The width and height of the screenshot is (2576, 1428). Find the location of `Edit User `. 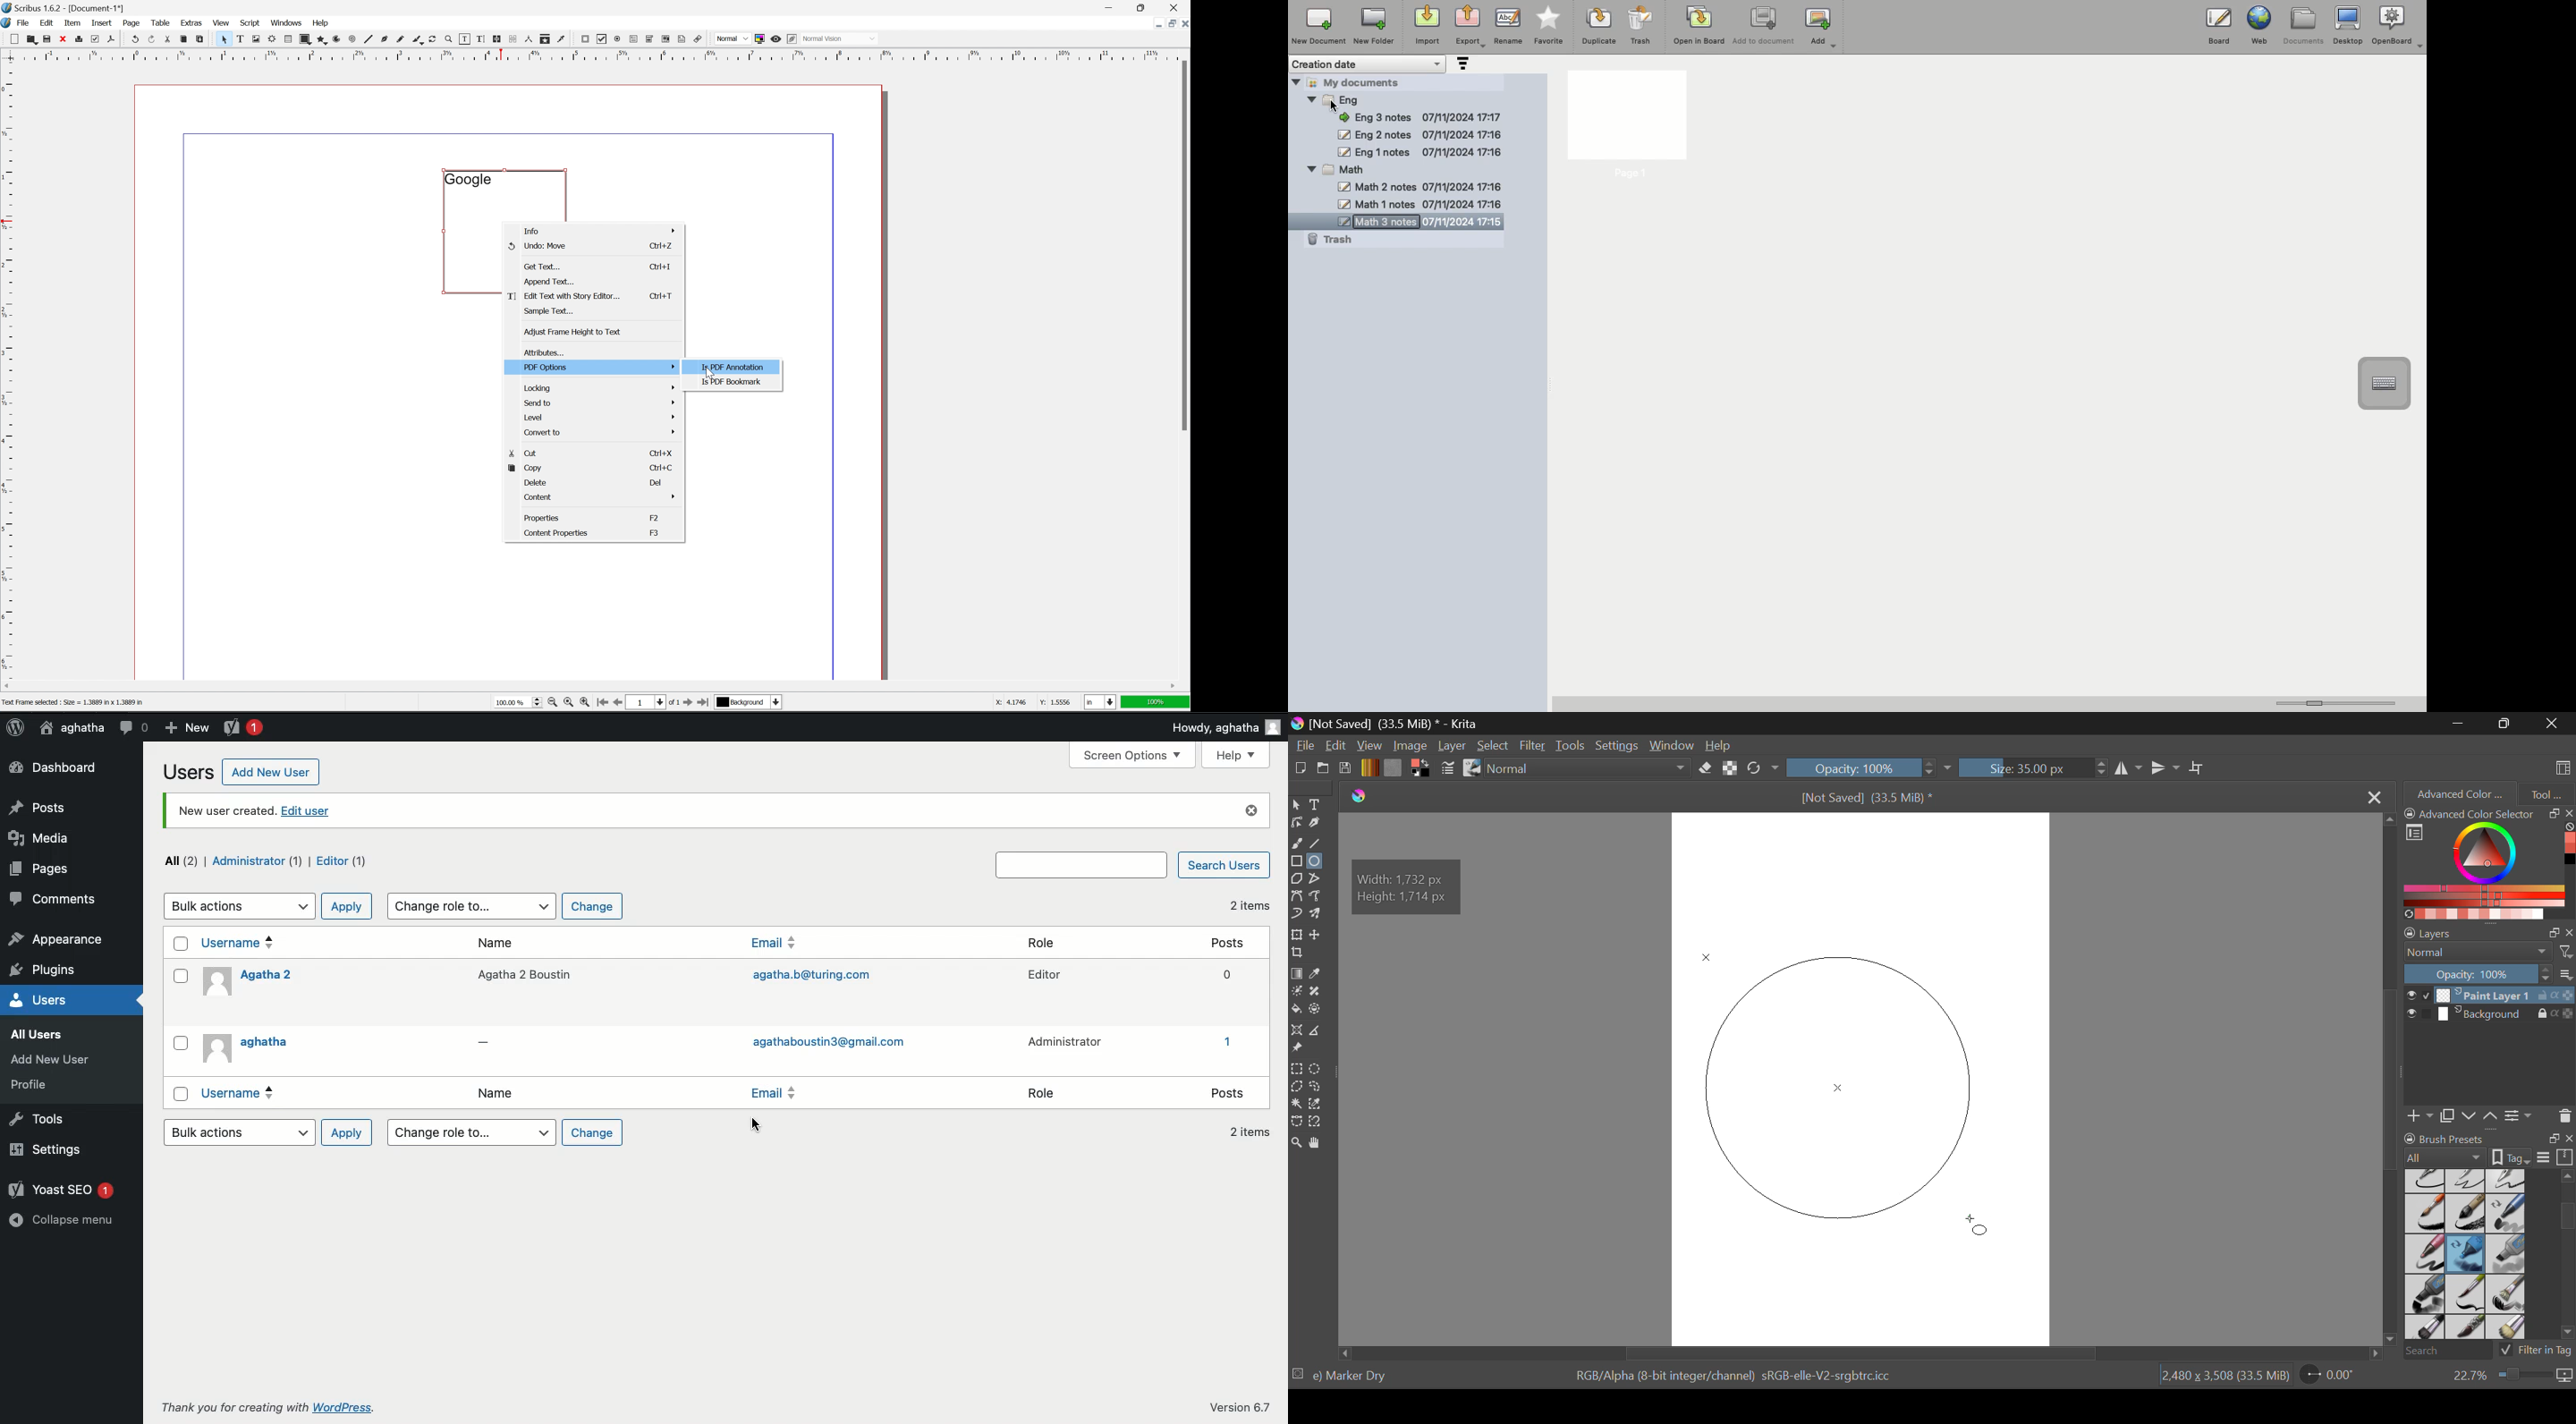

Edit User  is located at coordinates (304, 814).